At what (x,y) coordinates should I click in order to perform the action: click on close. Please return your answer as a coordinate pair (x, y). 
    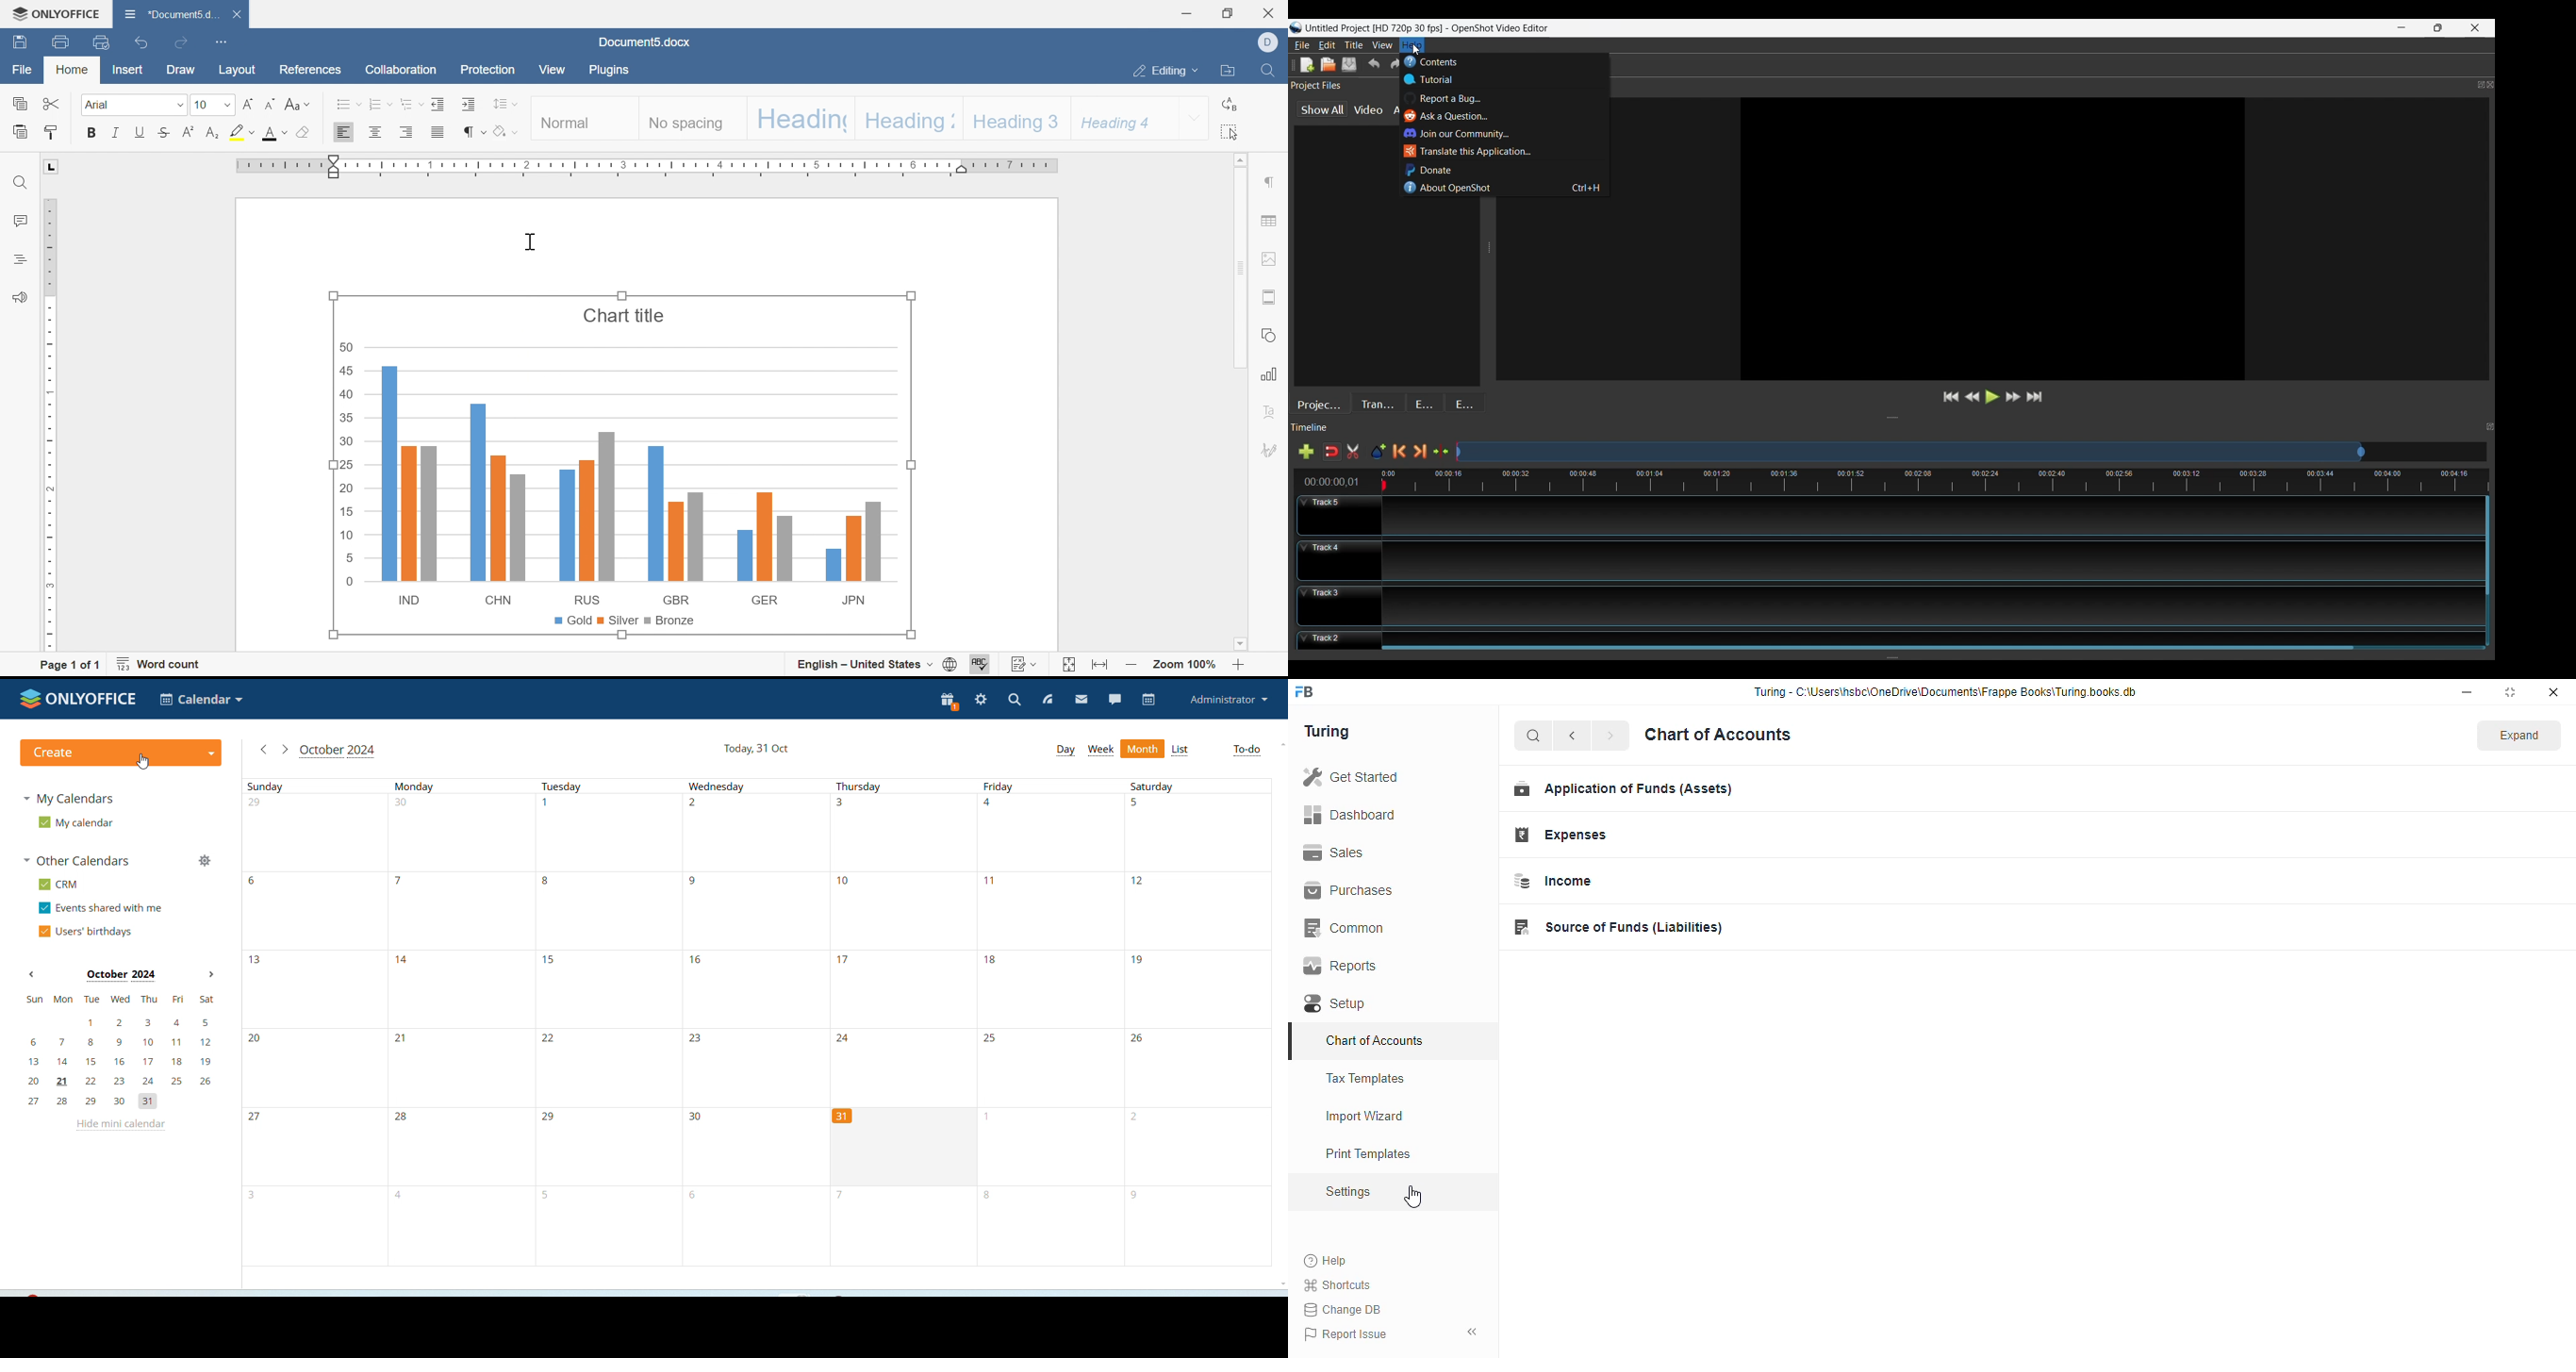
    Looking at the image, I should click on (2553, 692).